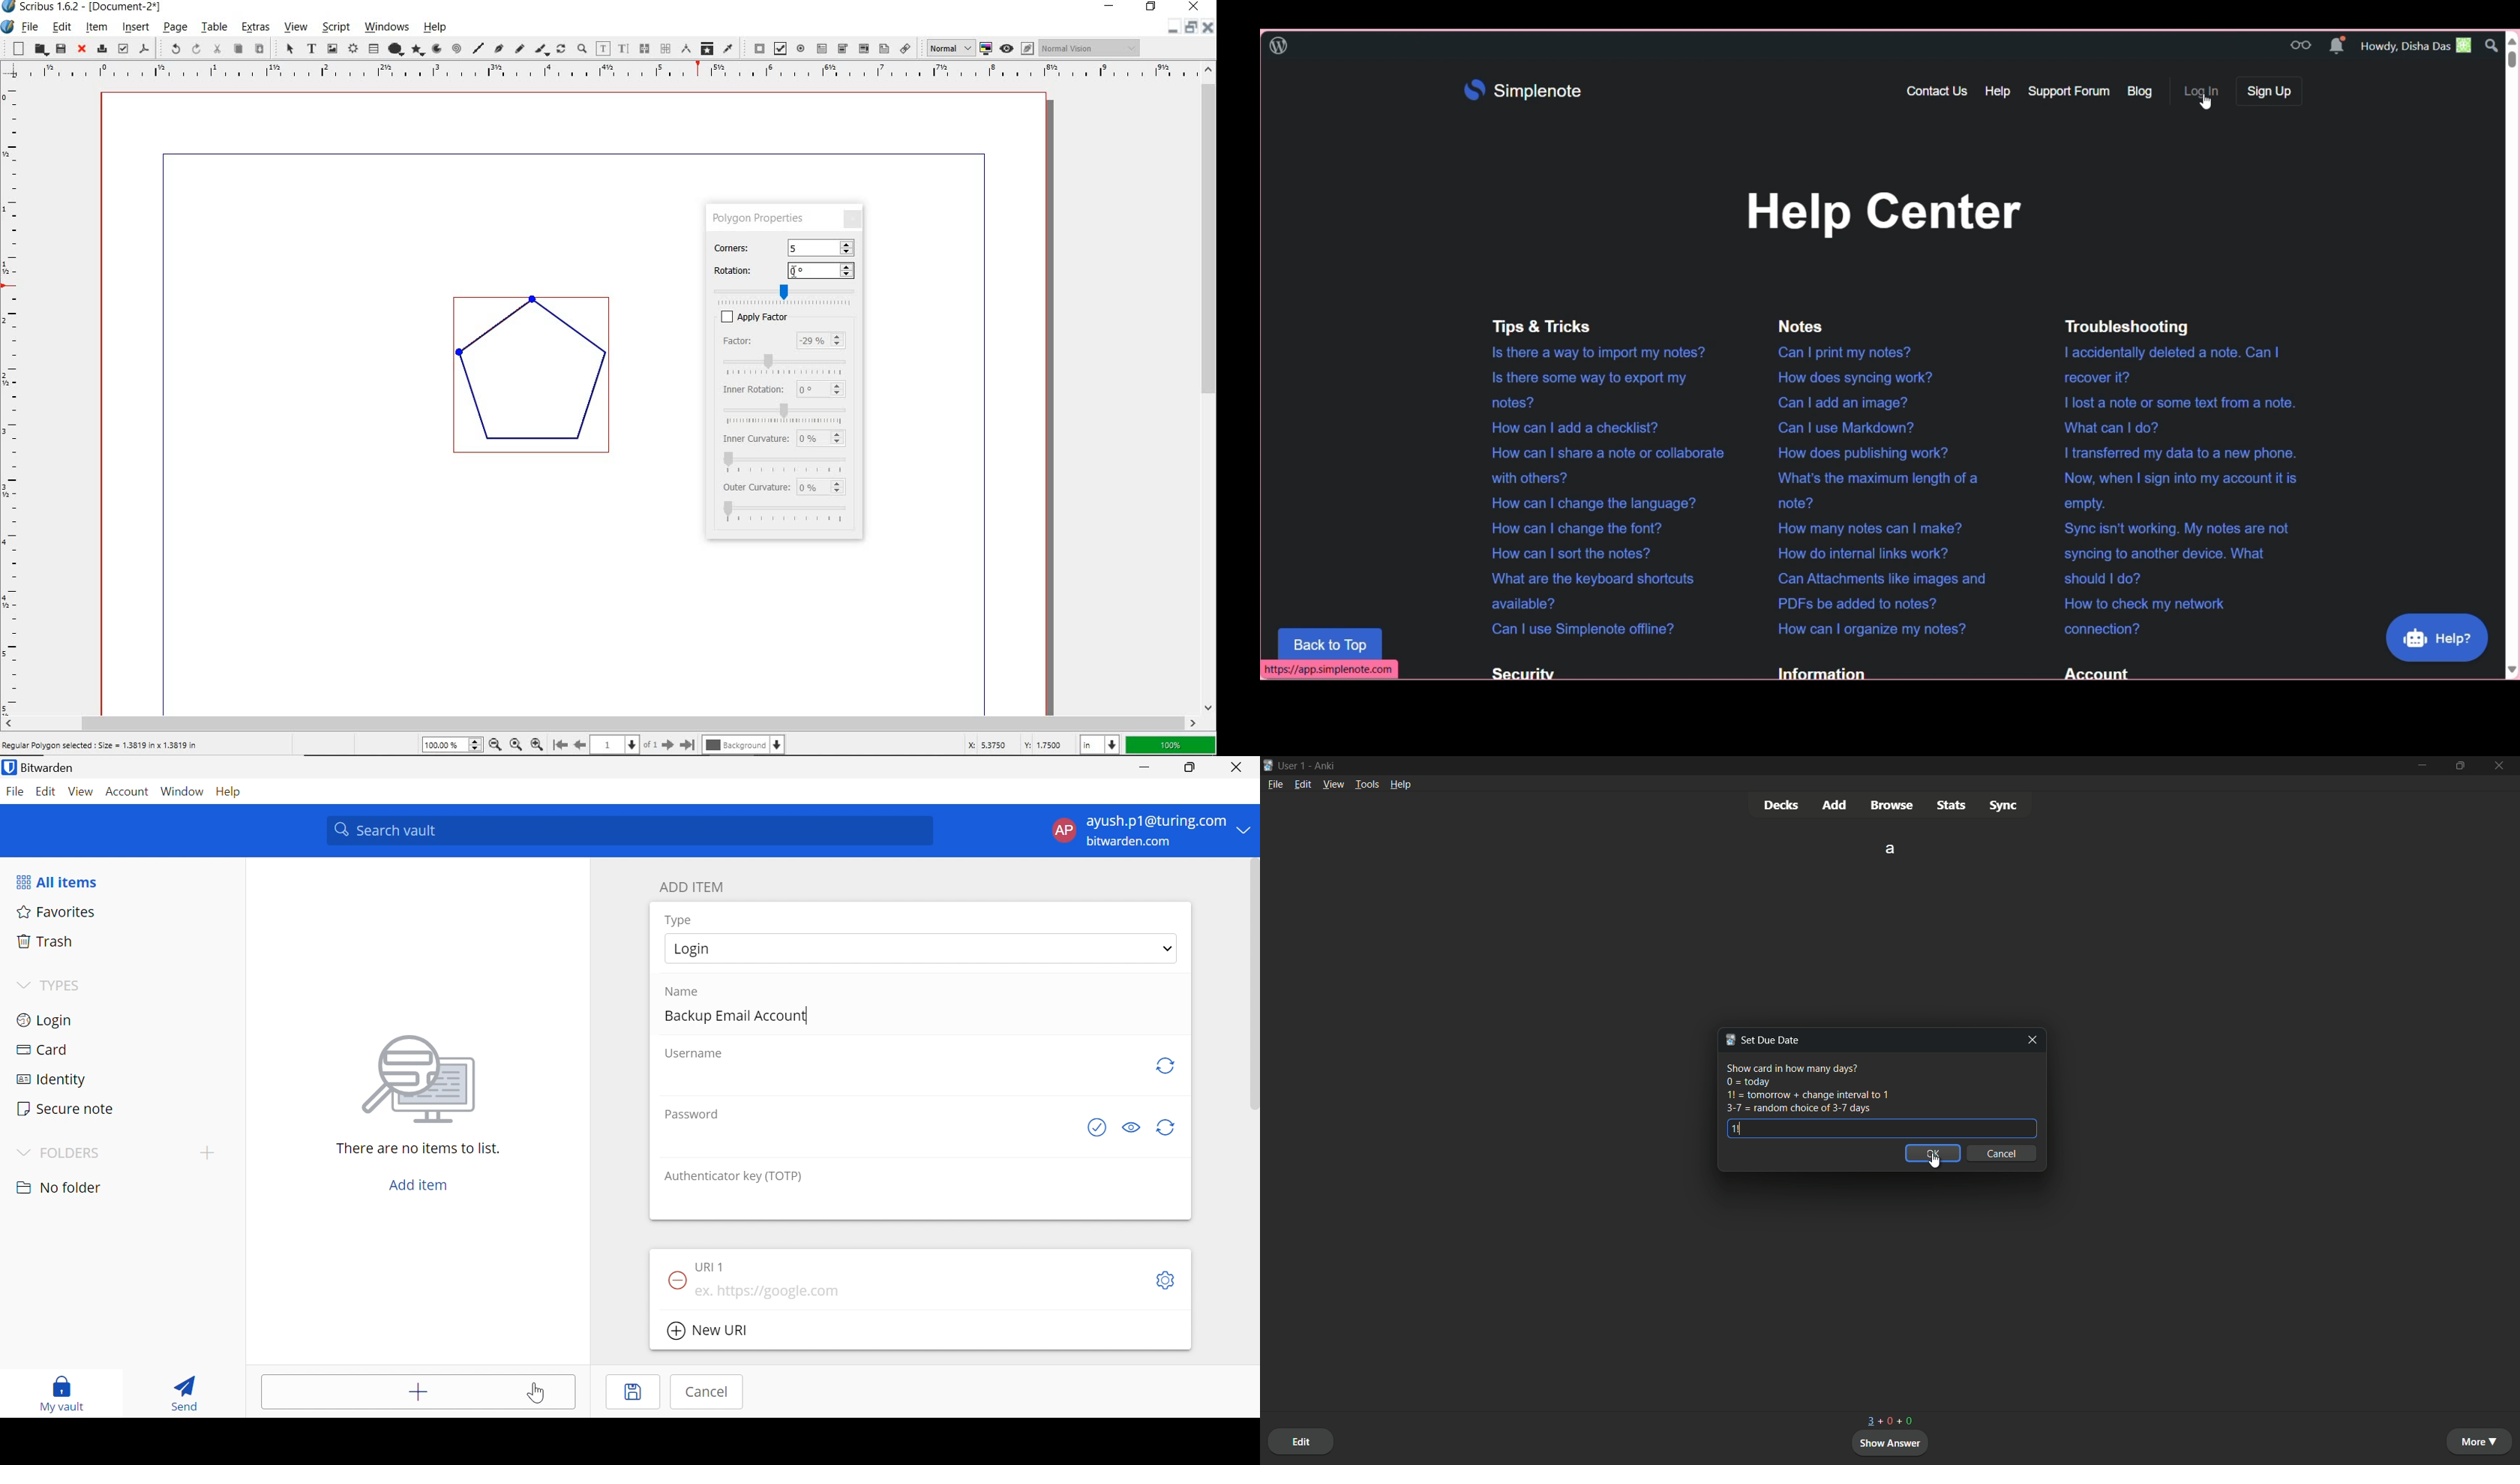 The width and height of the screenshot is (2520, 1484). I want to click on minimize, so click(2424, 765).